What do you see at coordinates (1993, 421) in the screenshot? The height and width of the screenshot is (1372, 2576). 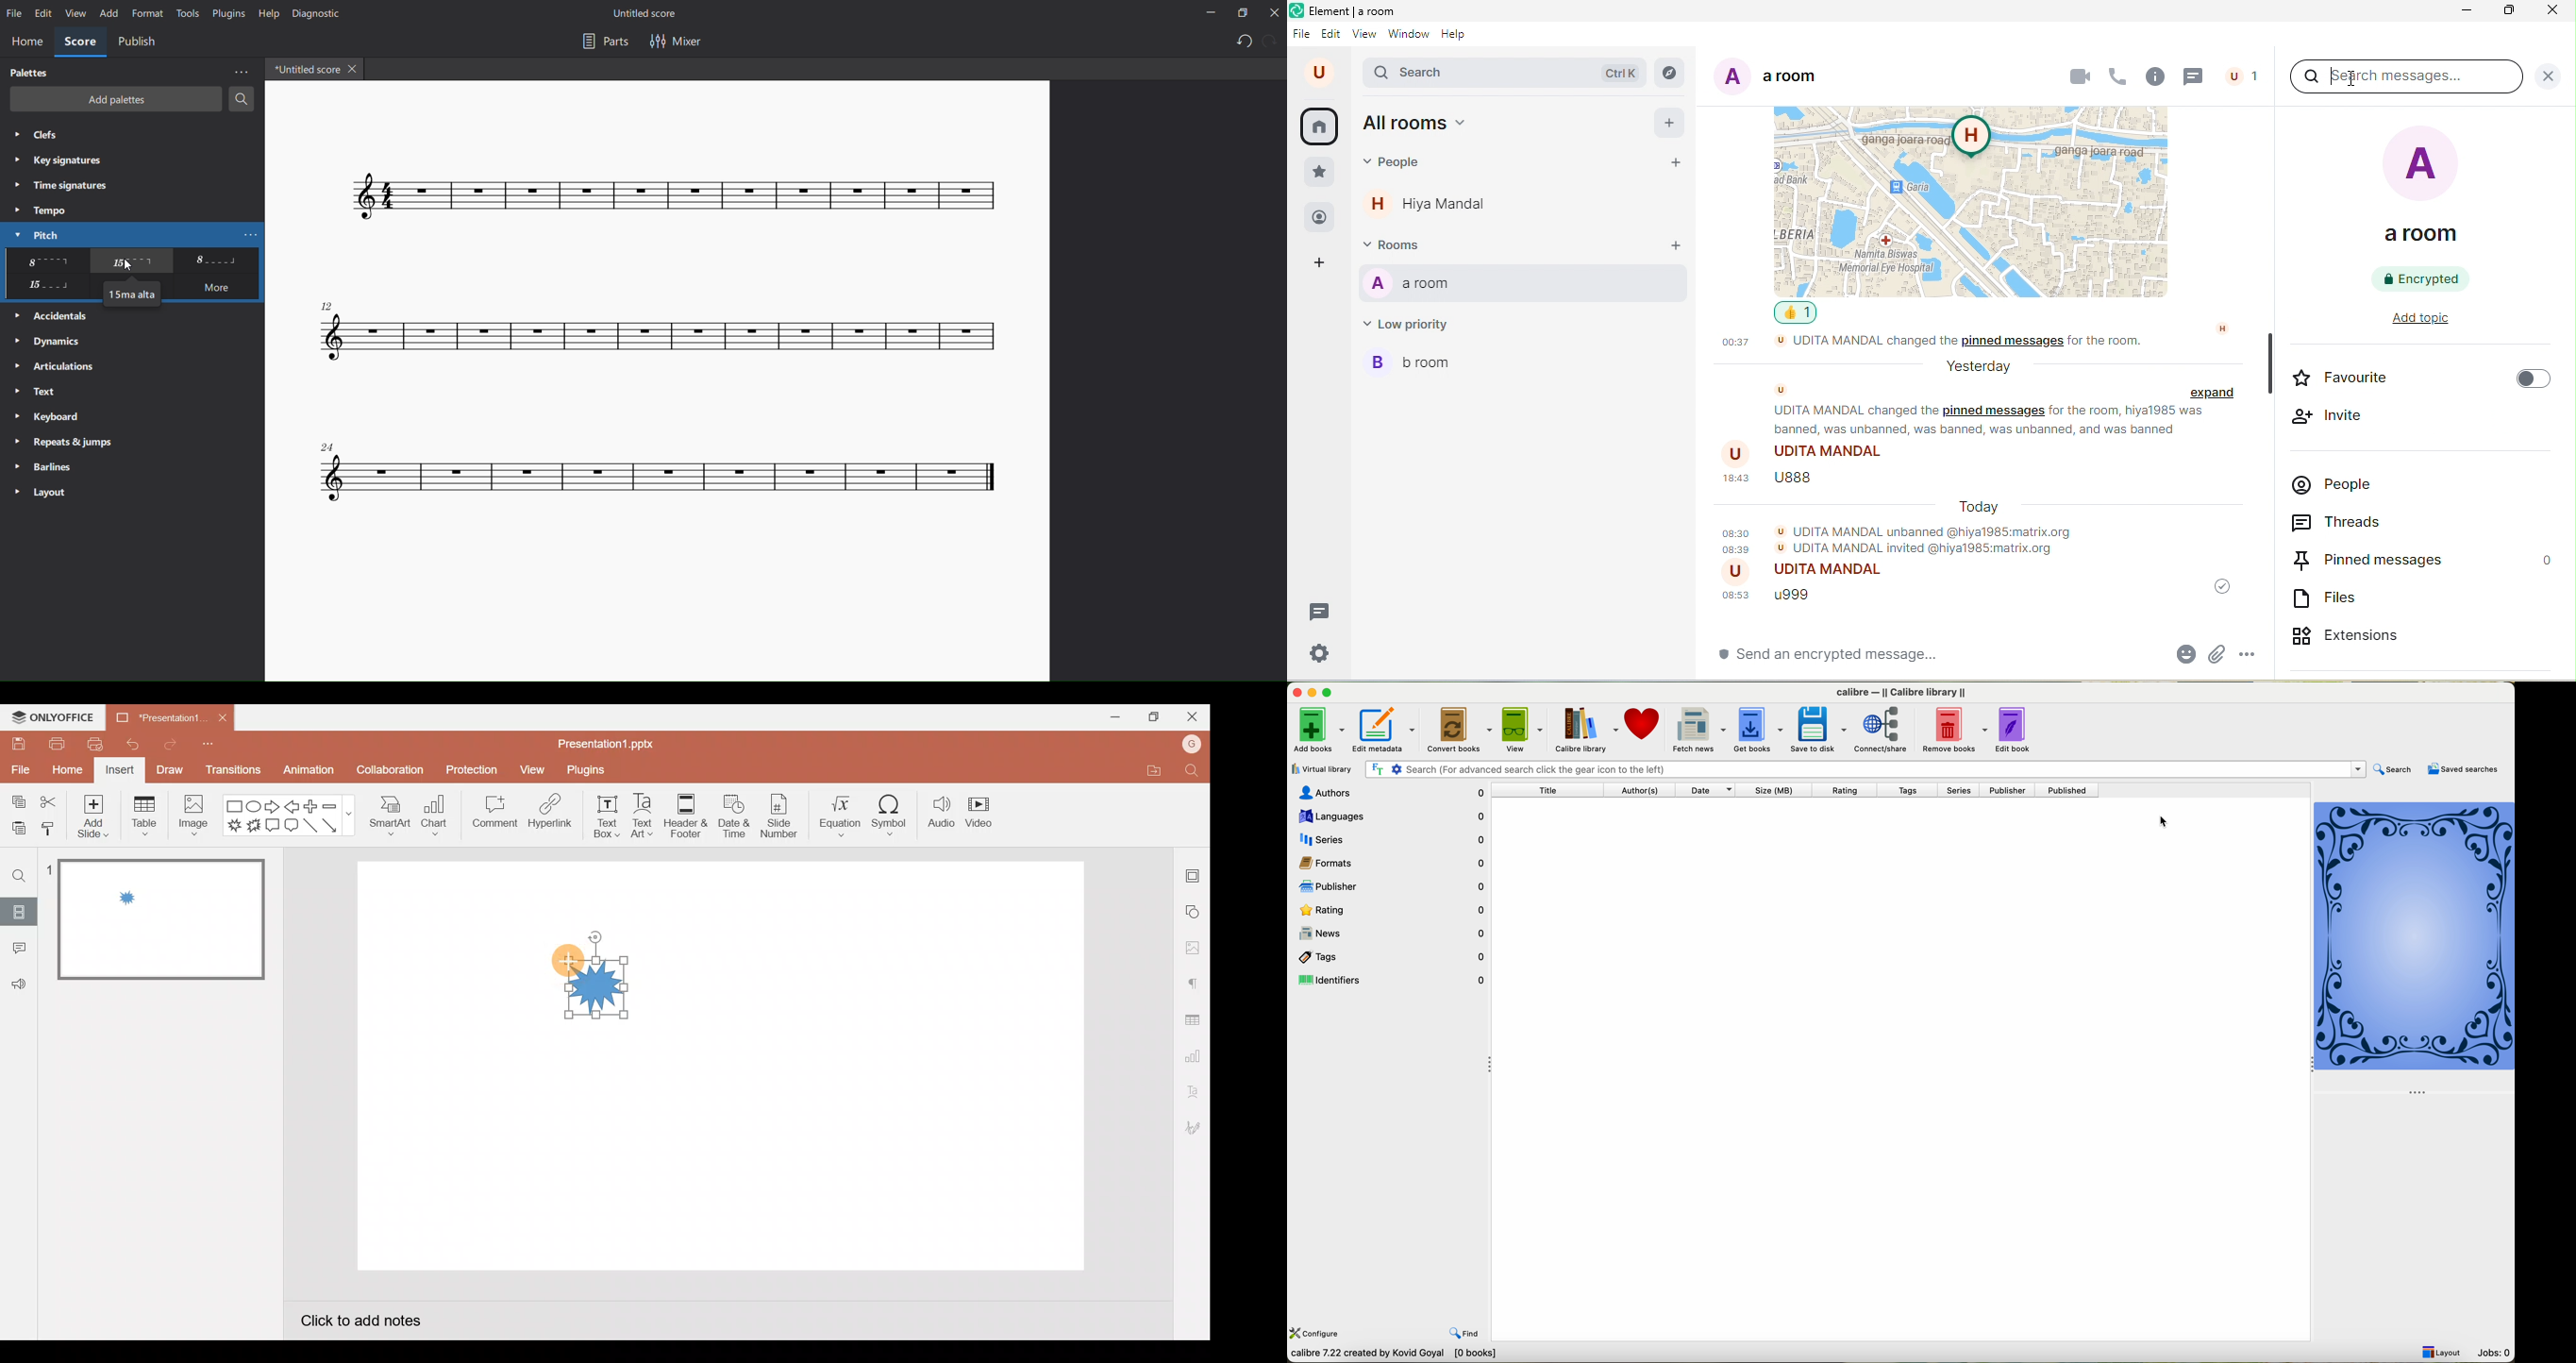 I see `text` at bounding box center [1993, 421].